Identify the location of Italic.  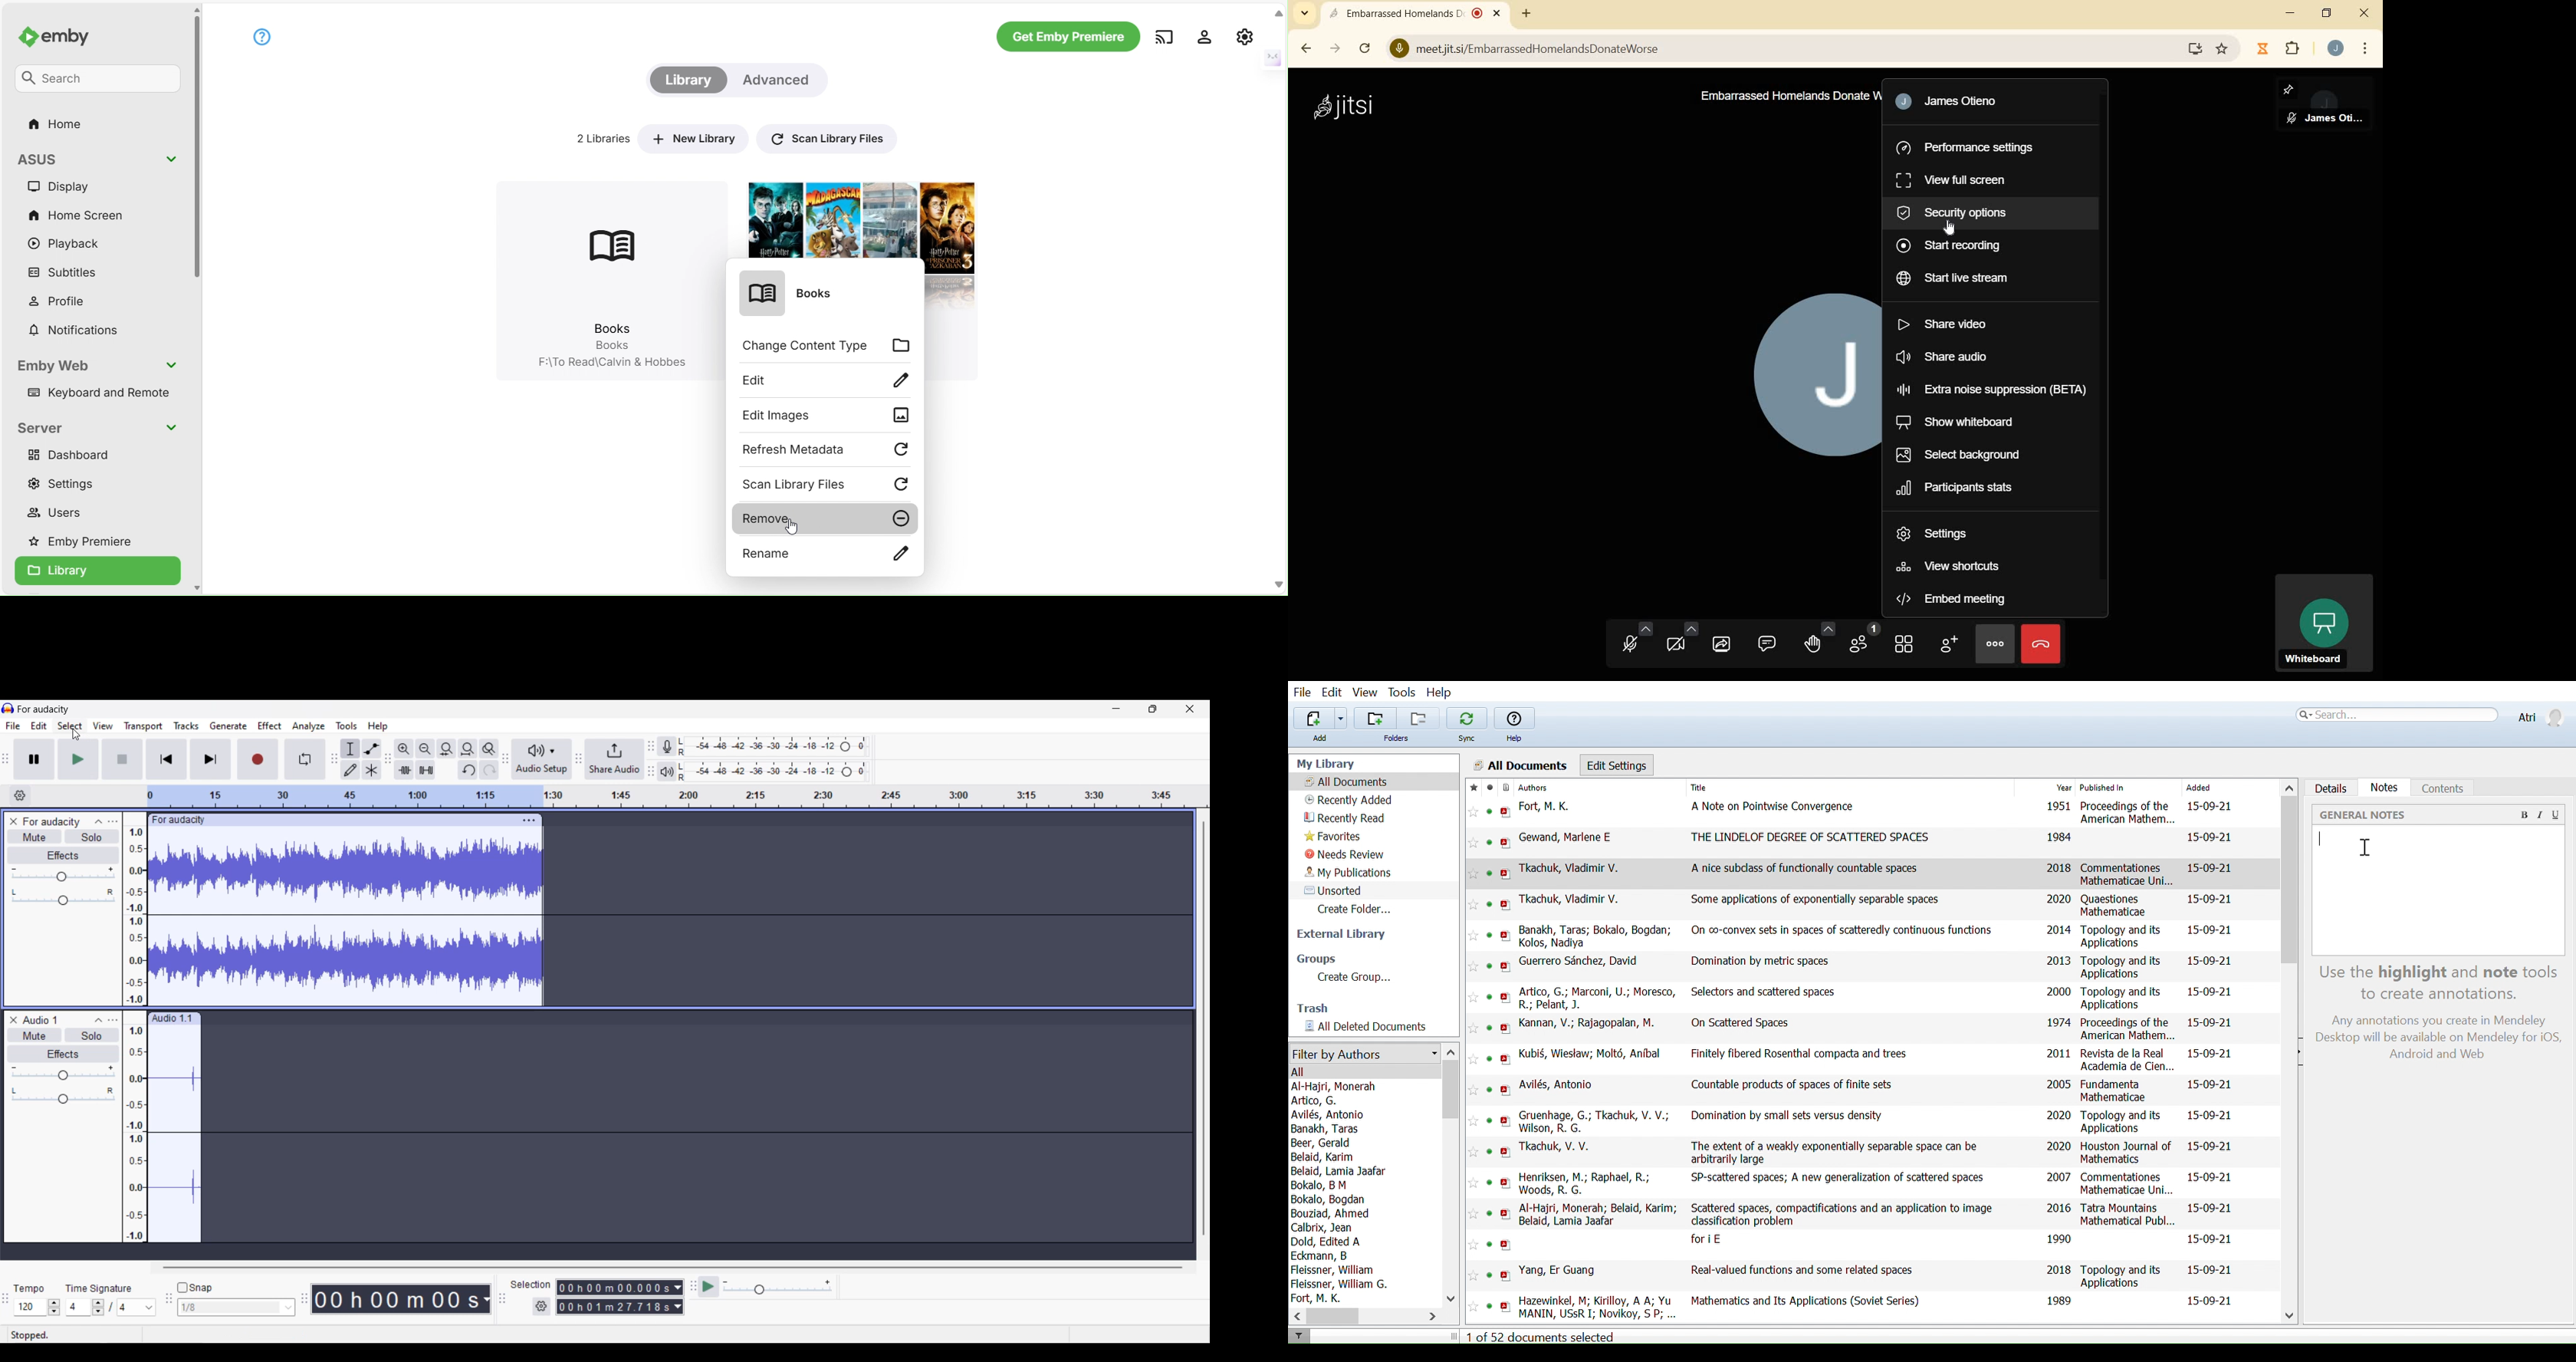
(6612, 1233).